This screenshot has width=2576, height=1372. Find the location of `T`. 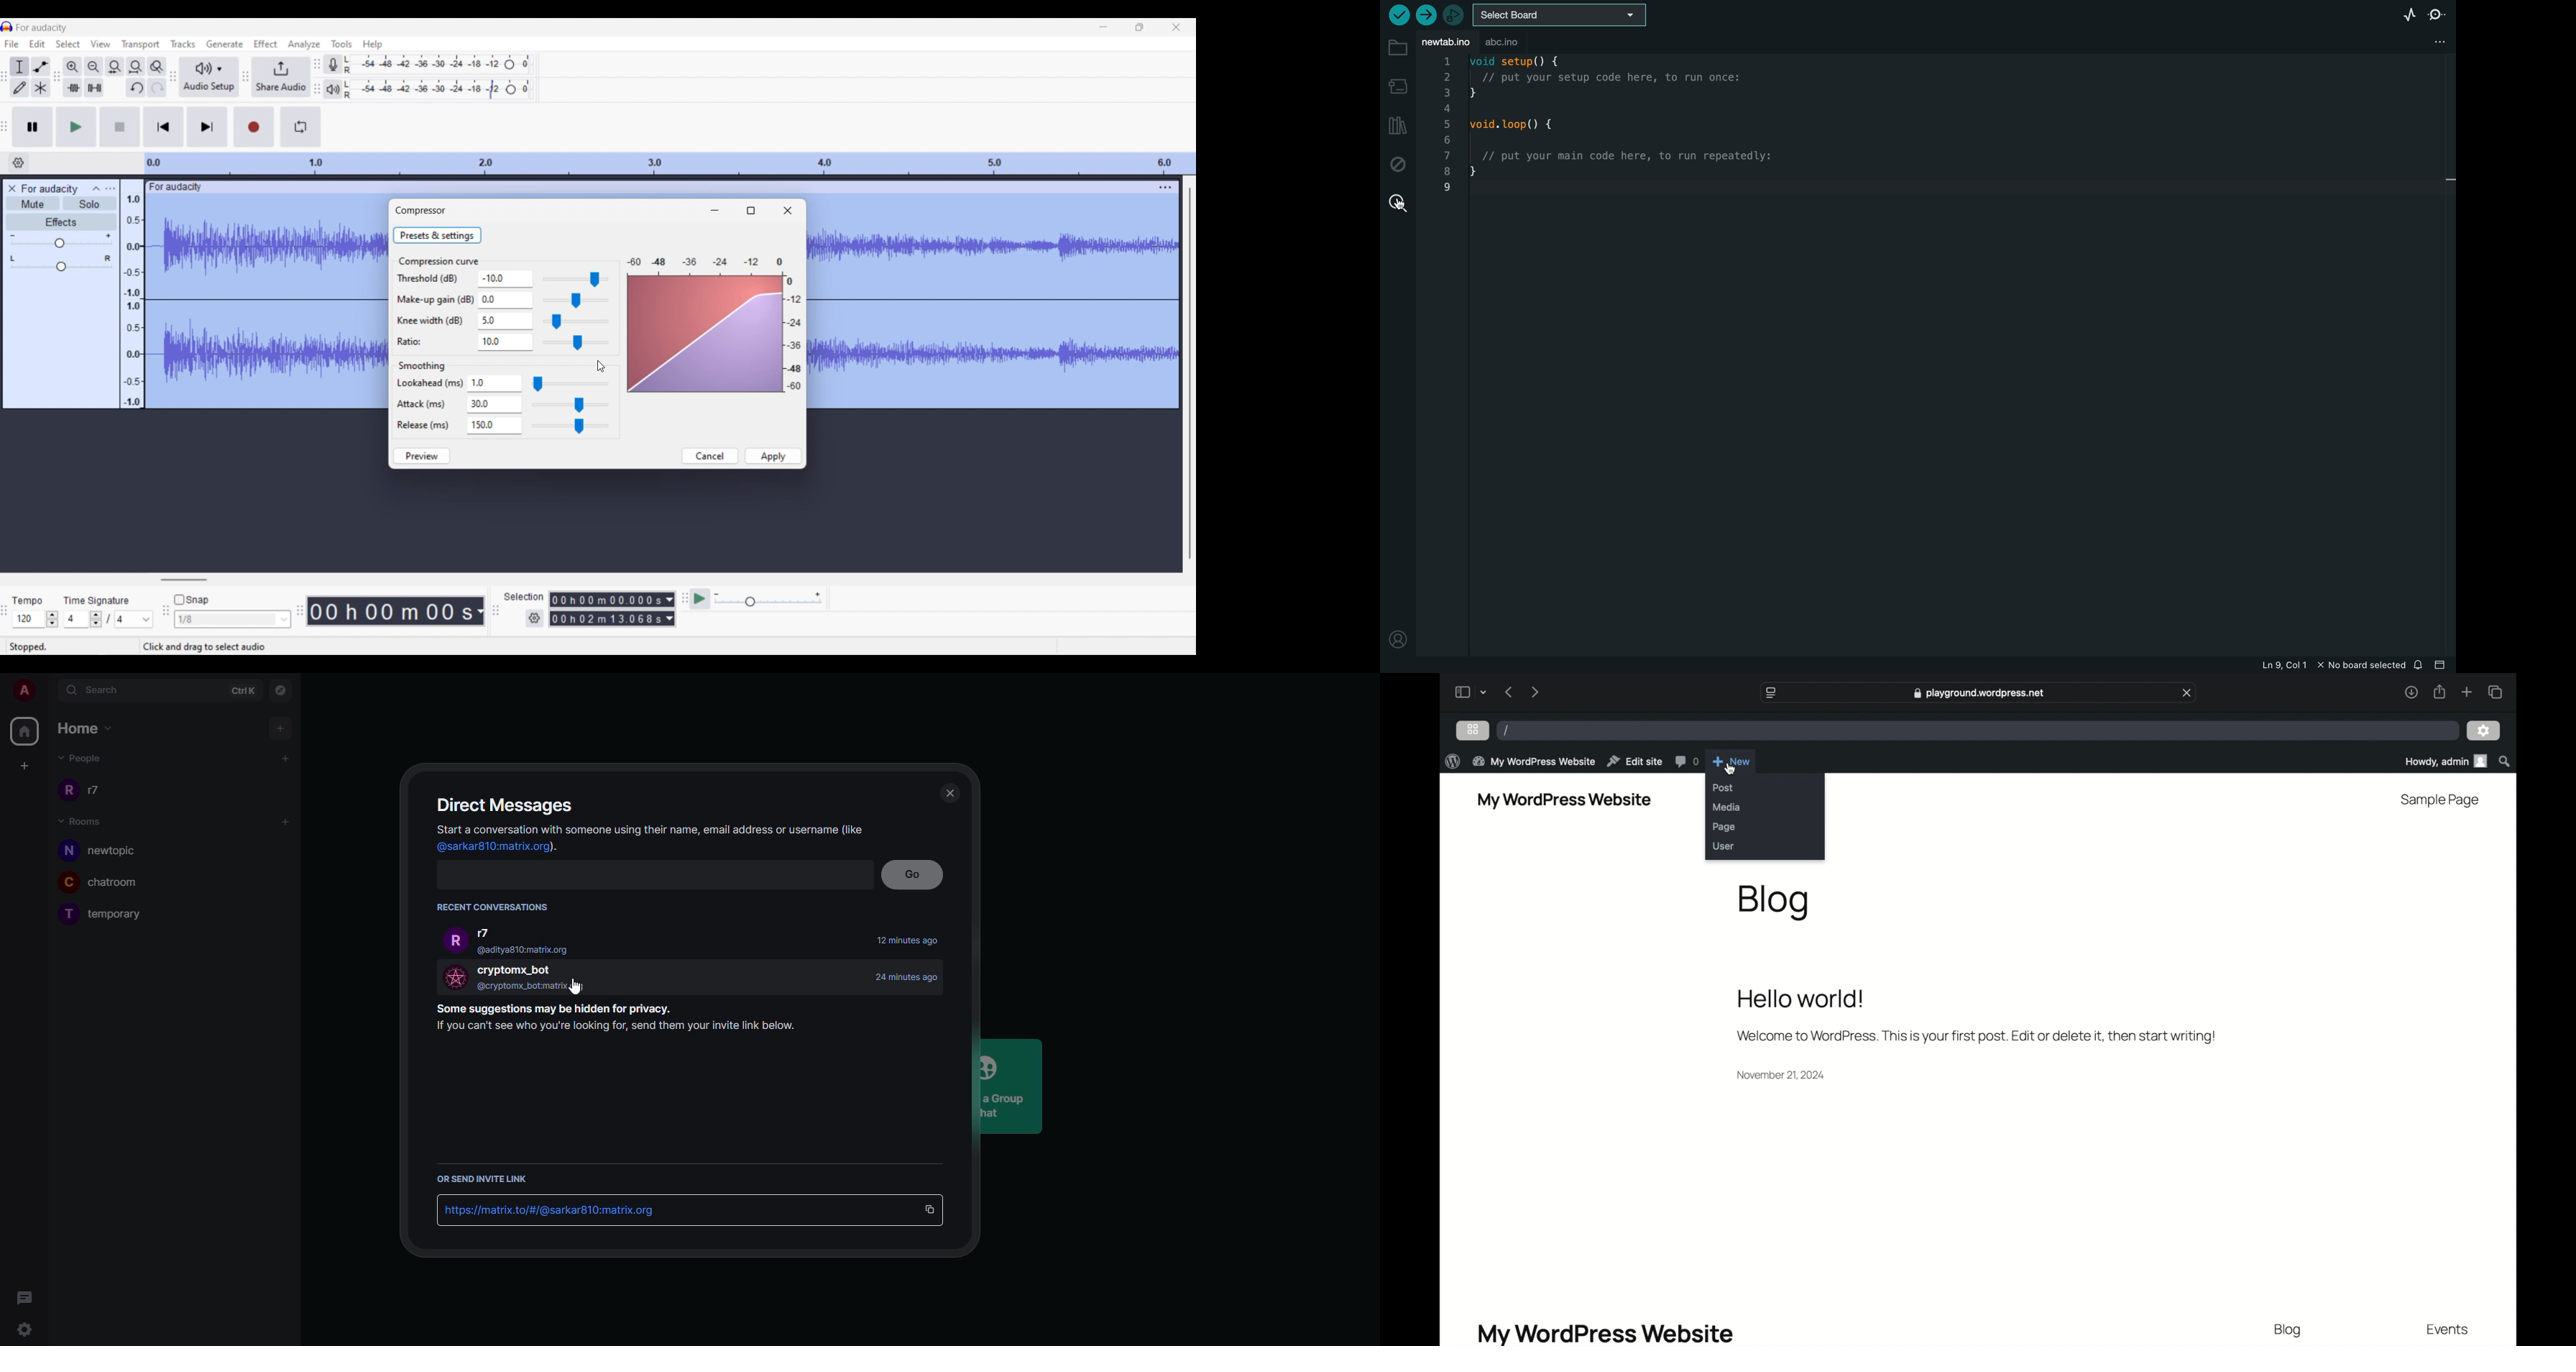

T is located at coordinates (68, 915).